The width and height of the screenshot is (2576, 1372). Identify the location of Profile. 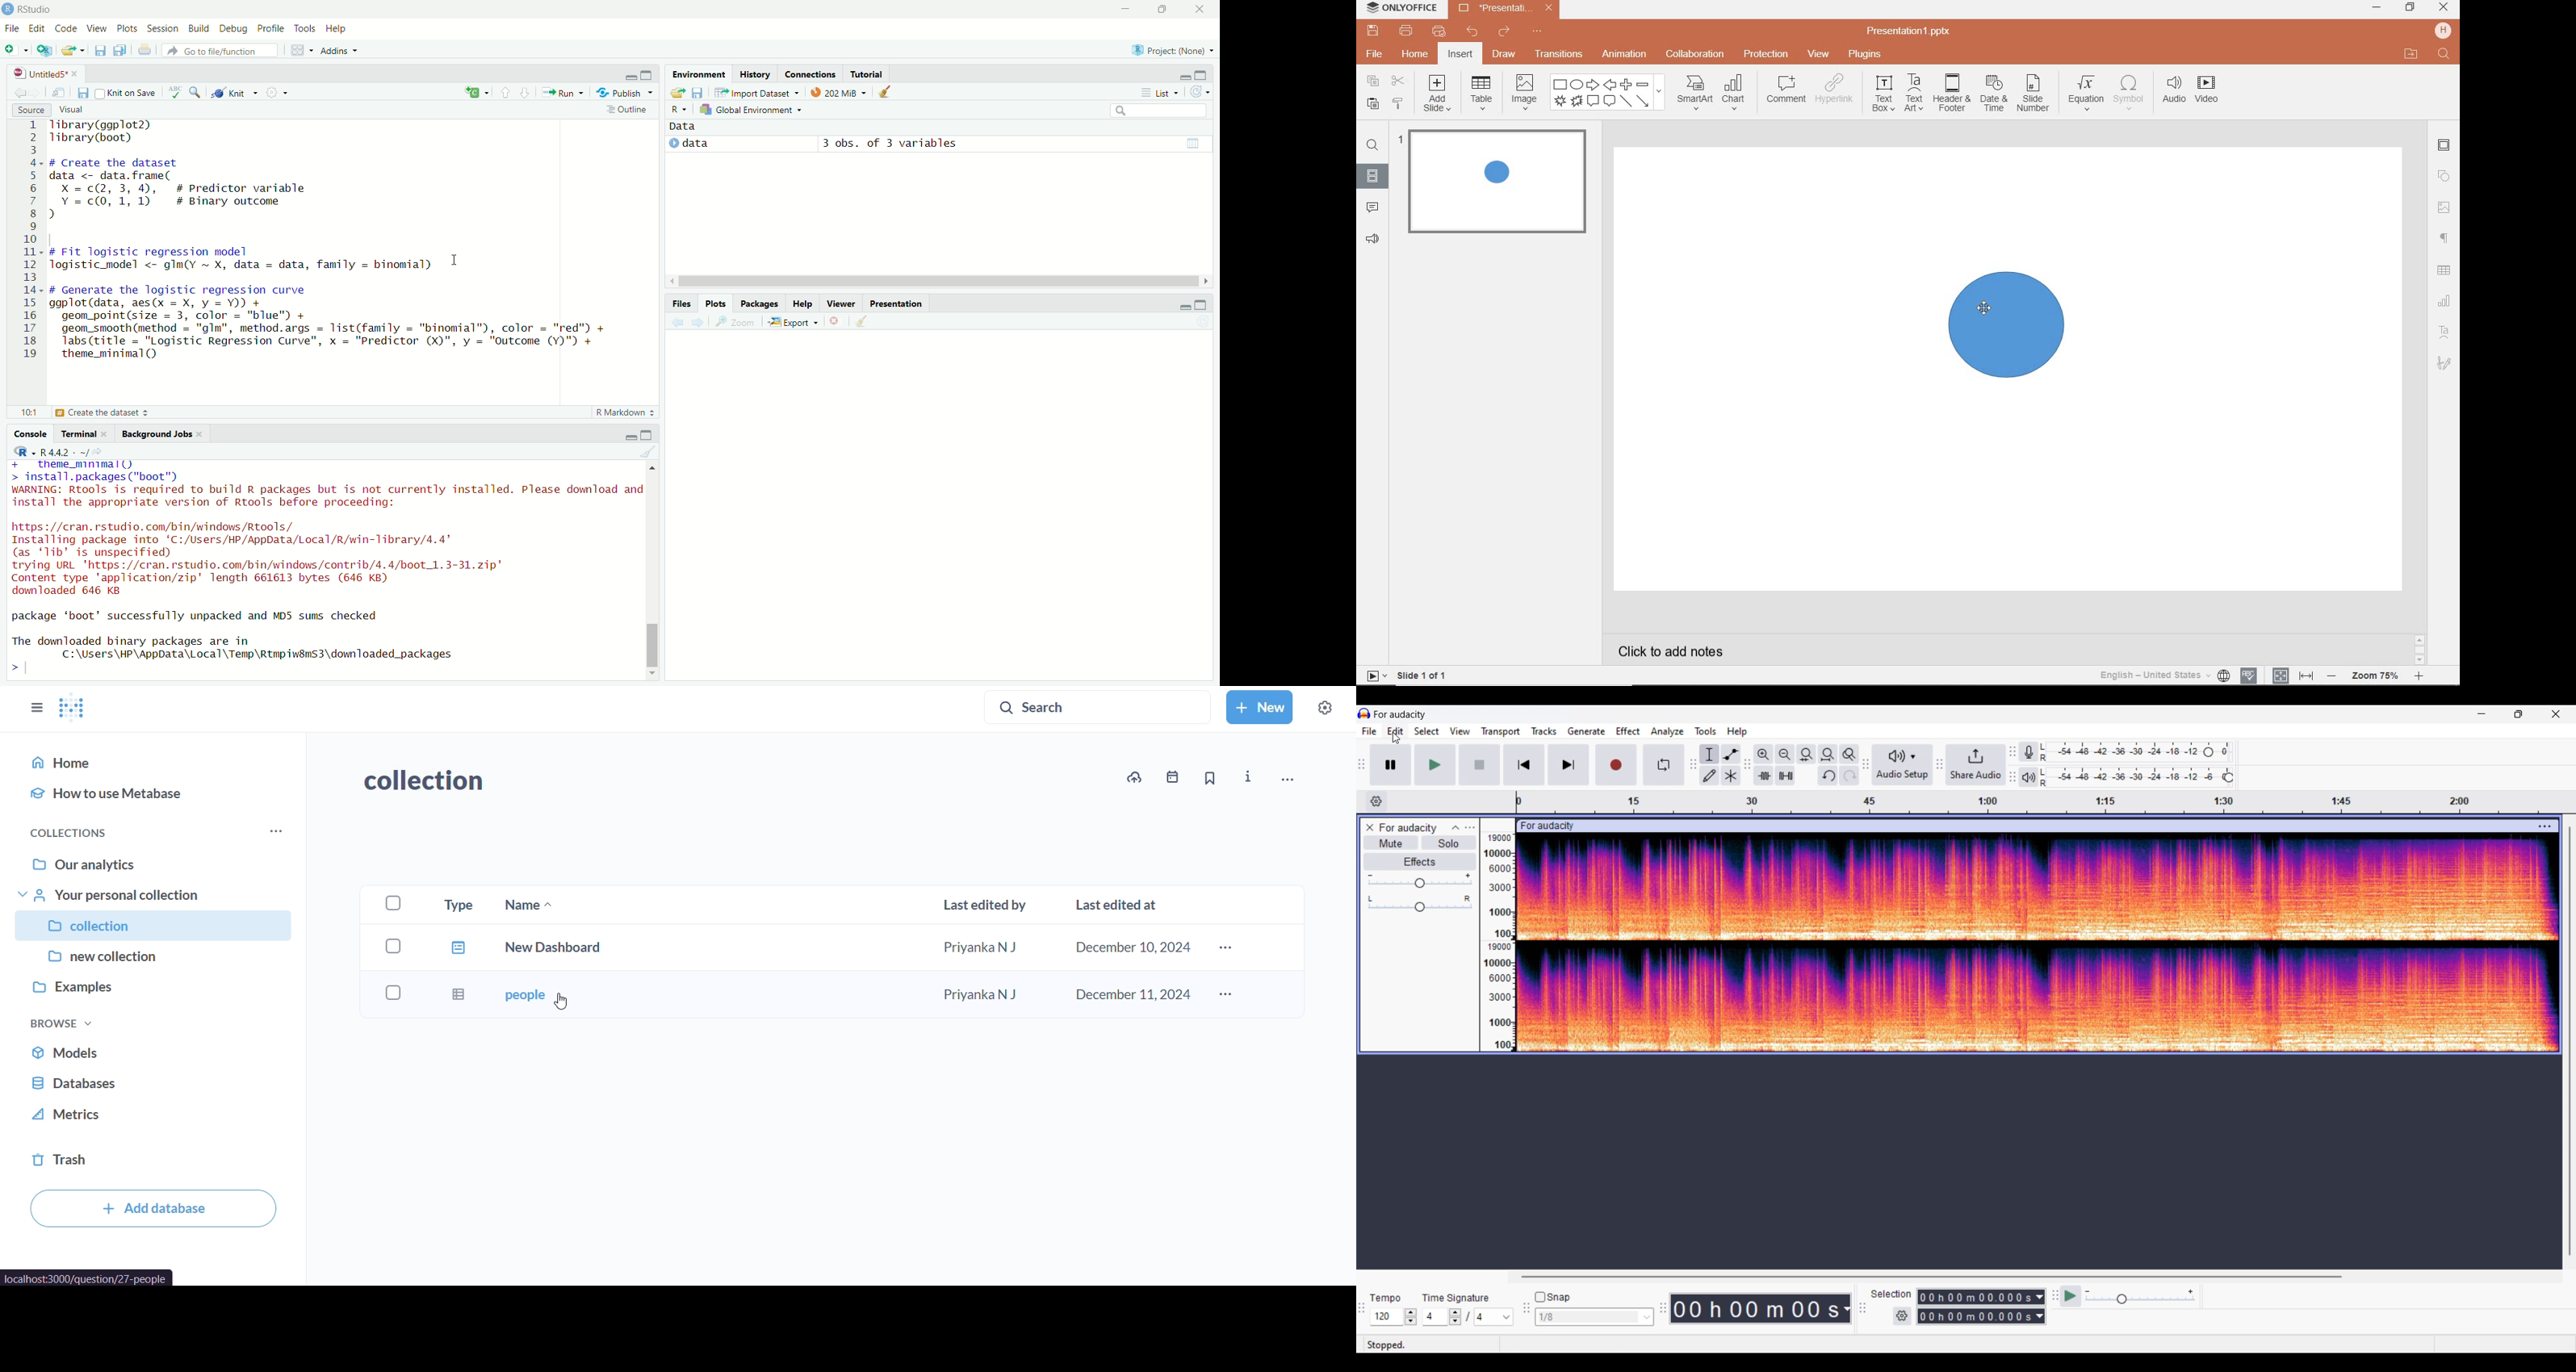
(270, 28).